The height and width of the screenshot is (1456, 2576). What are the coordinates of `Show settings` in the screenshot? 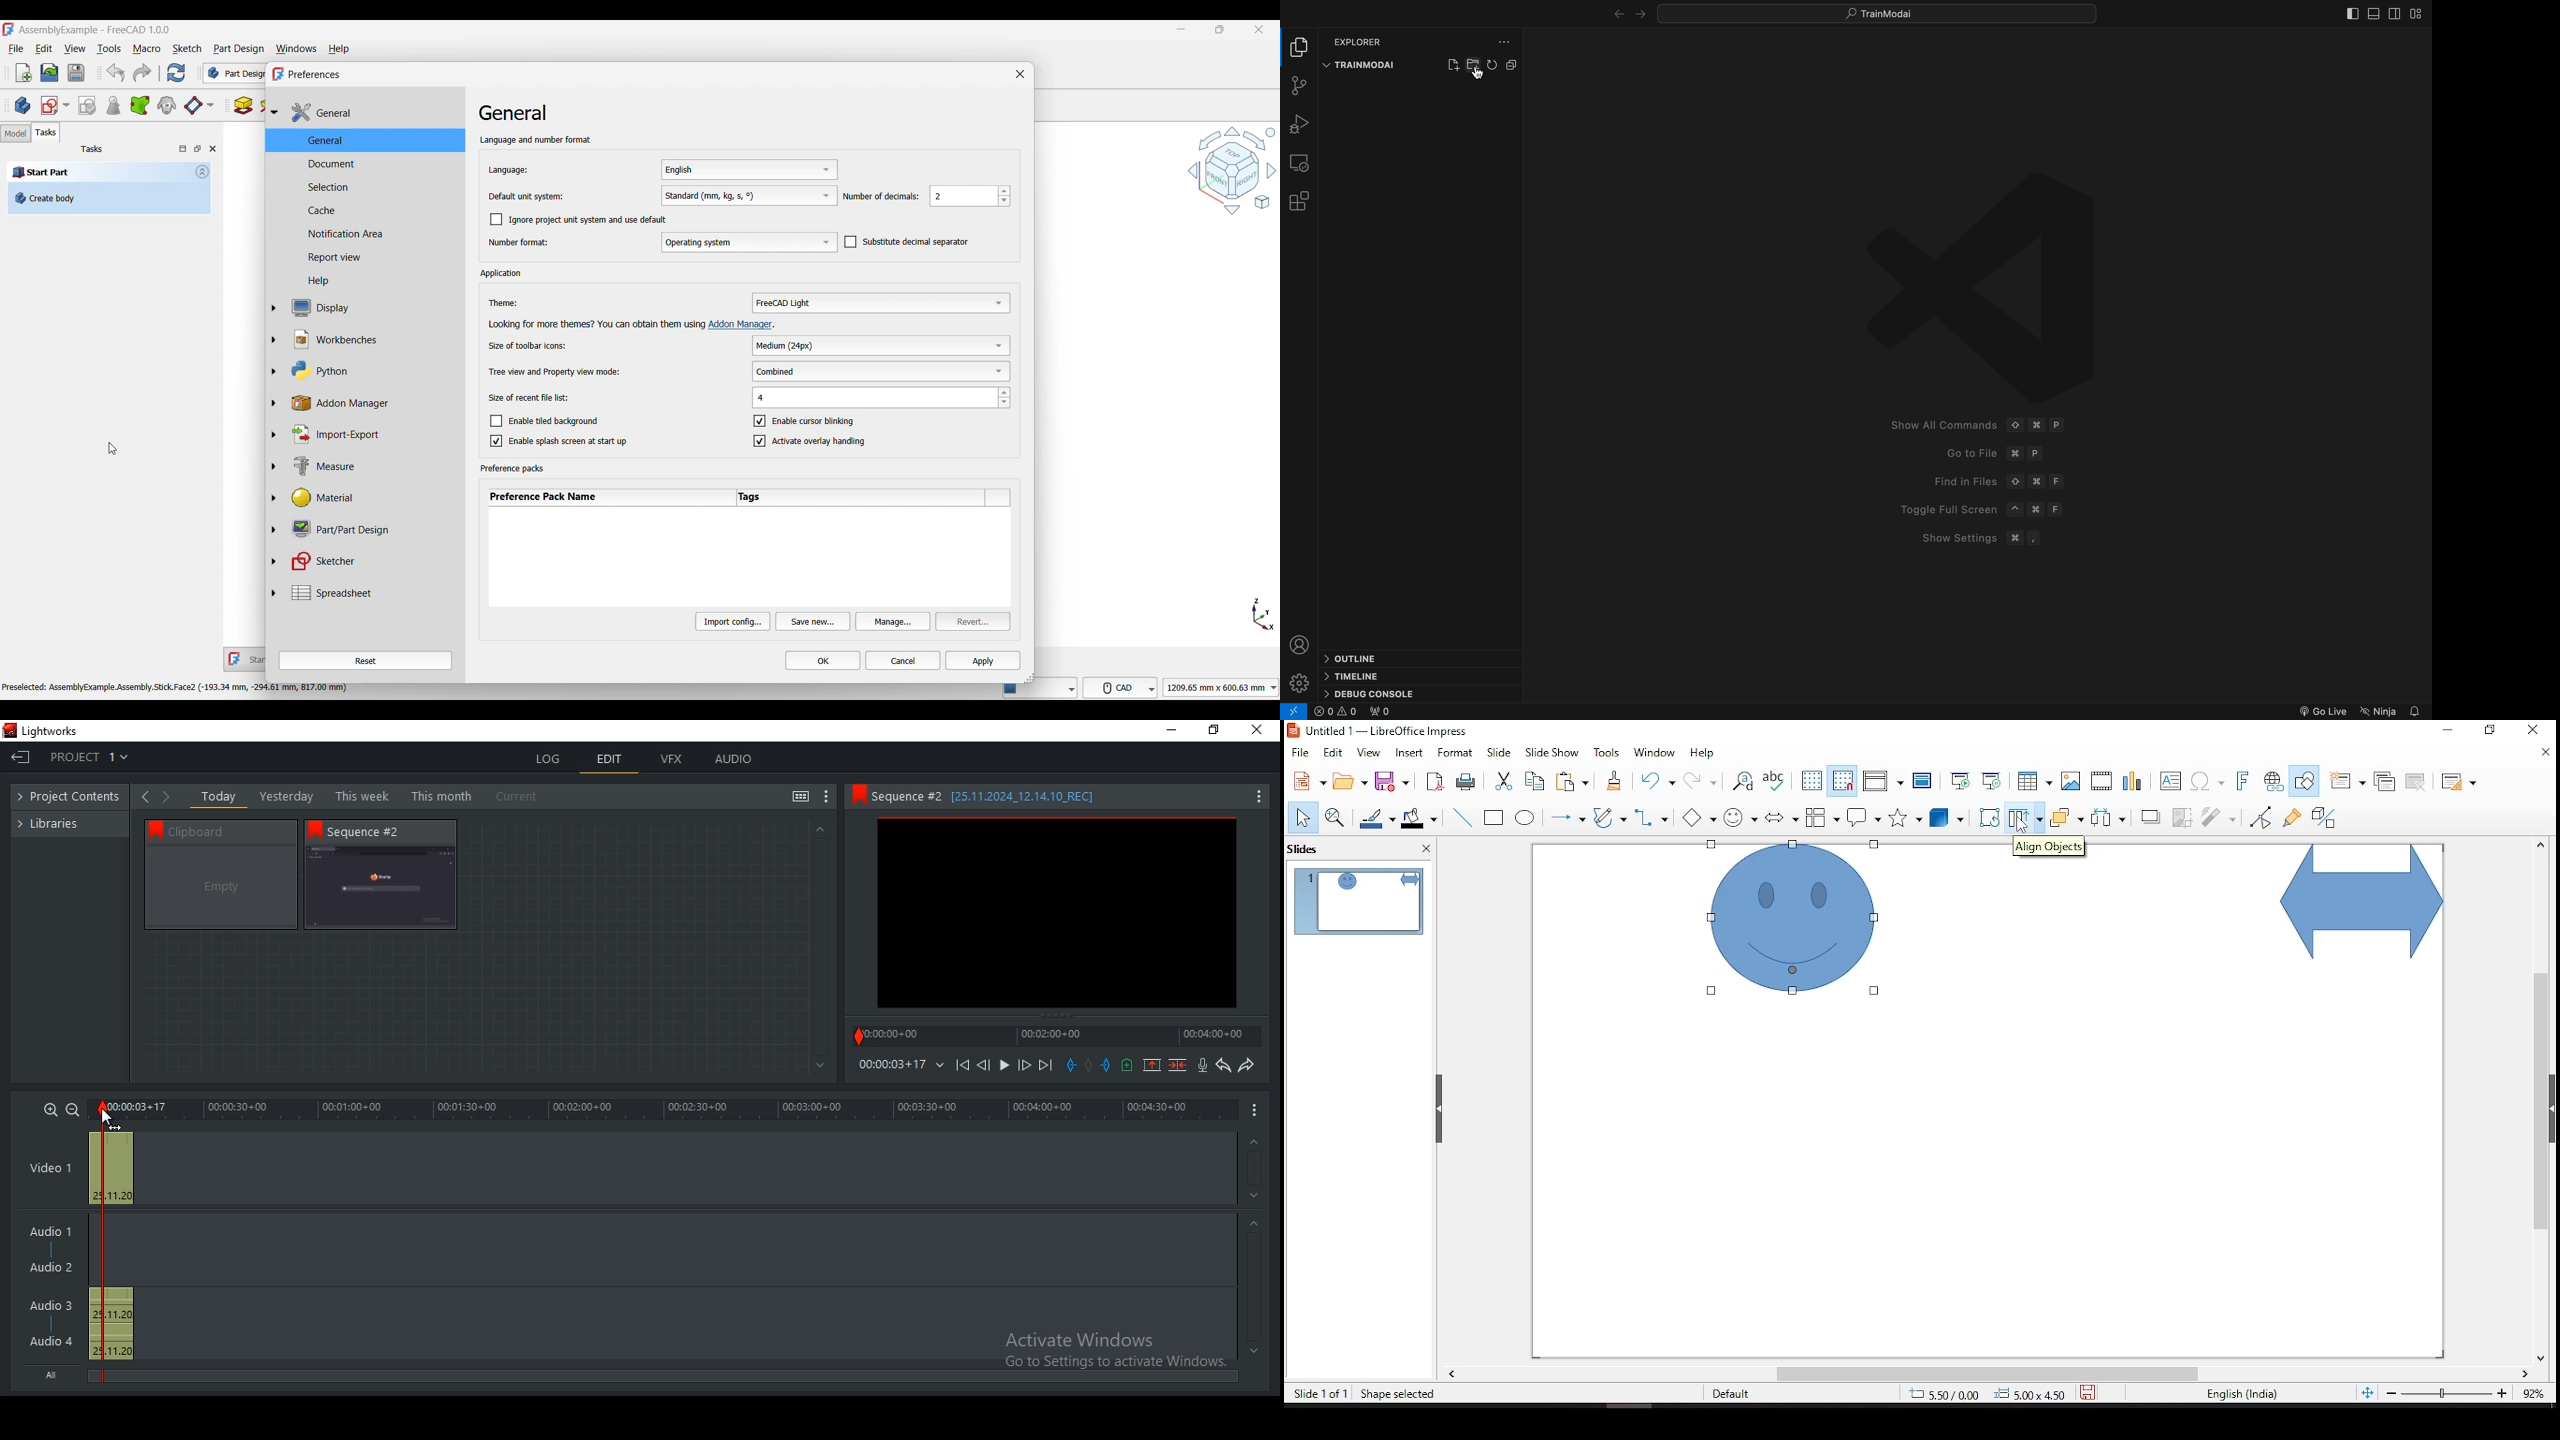 It's located at (1975, 538).